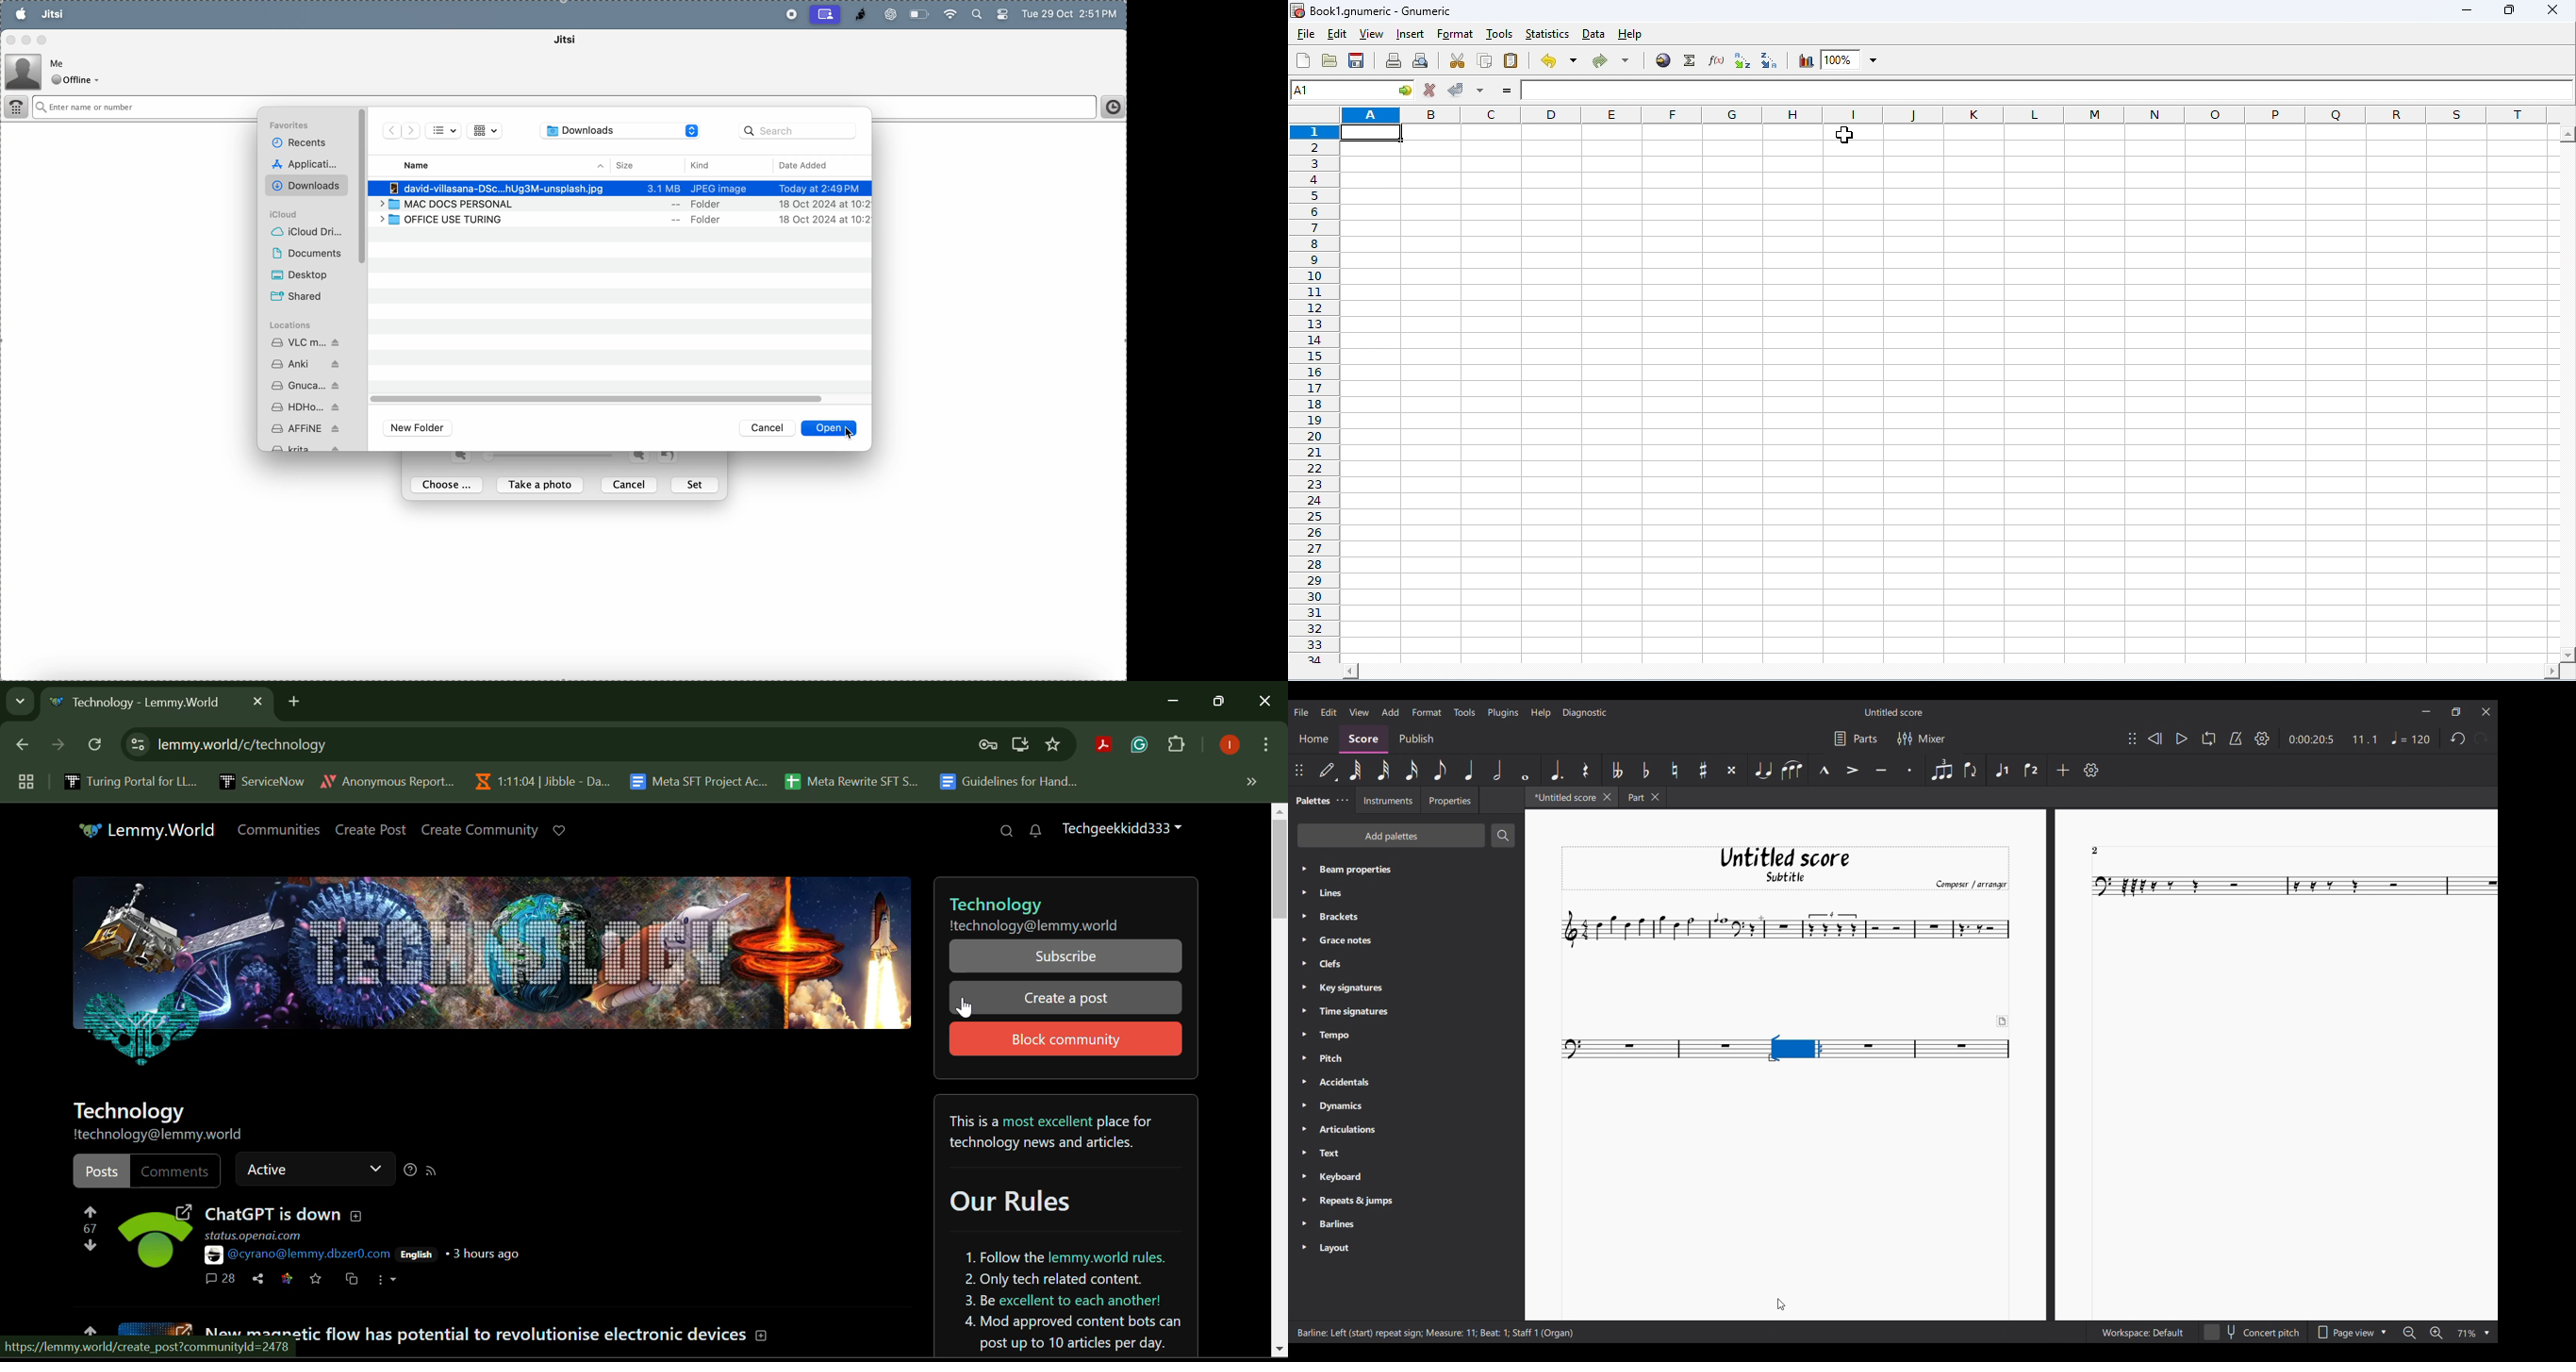 The image size is (2576, 1372). Describe the element at coordinates (2045, 90) in the screenshot. I see `formula bar` at that location.